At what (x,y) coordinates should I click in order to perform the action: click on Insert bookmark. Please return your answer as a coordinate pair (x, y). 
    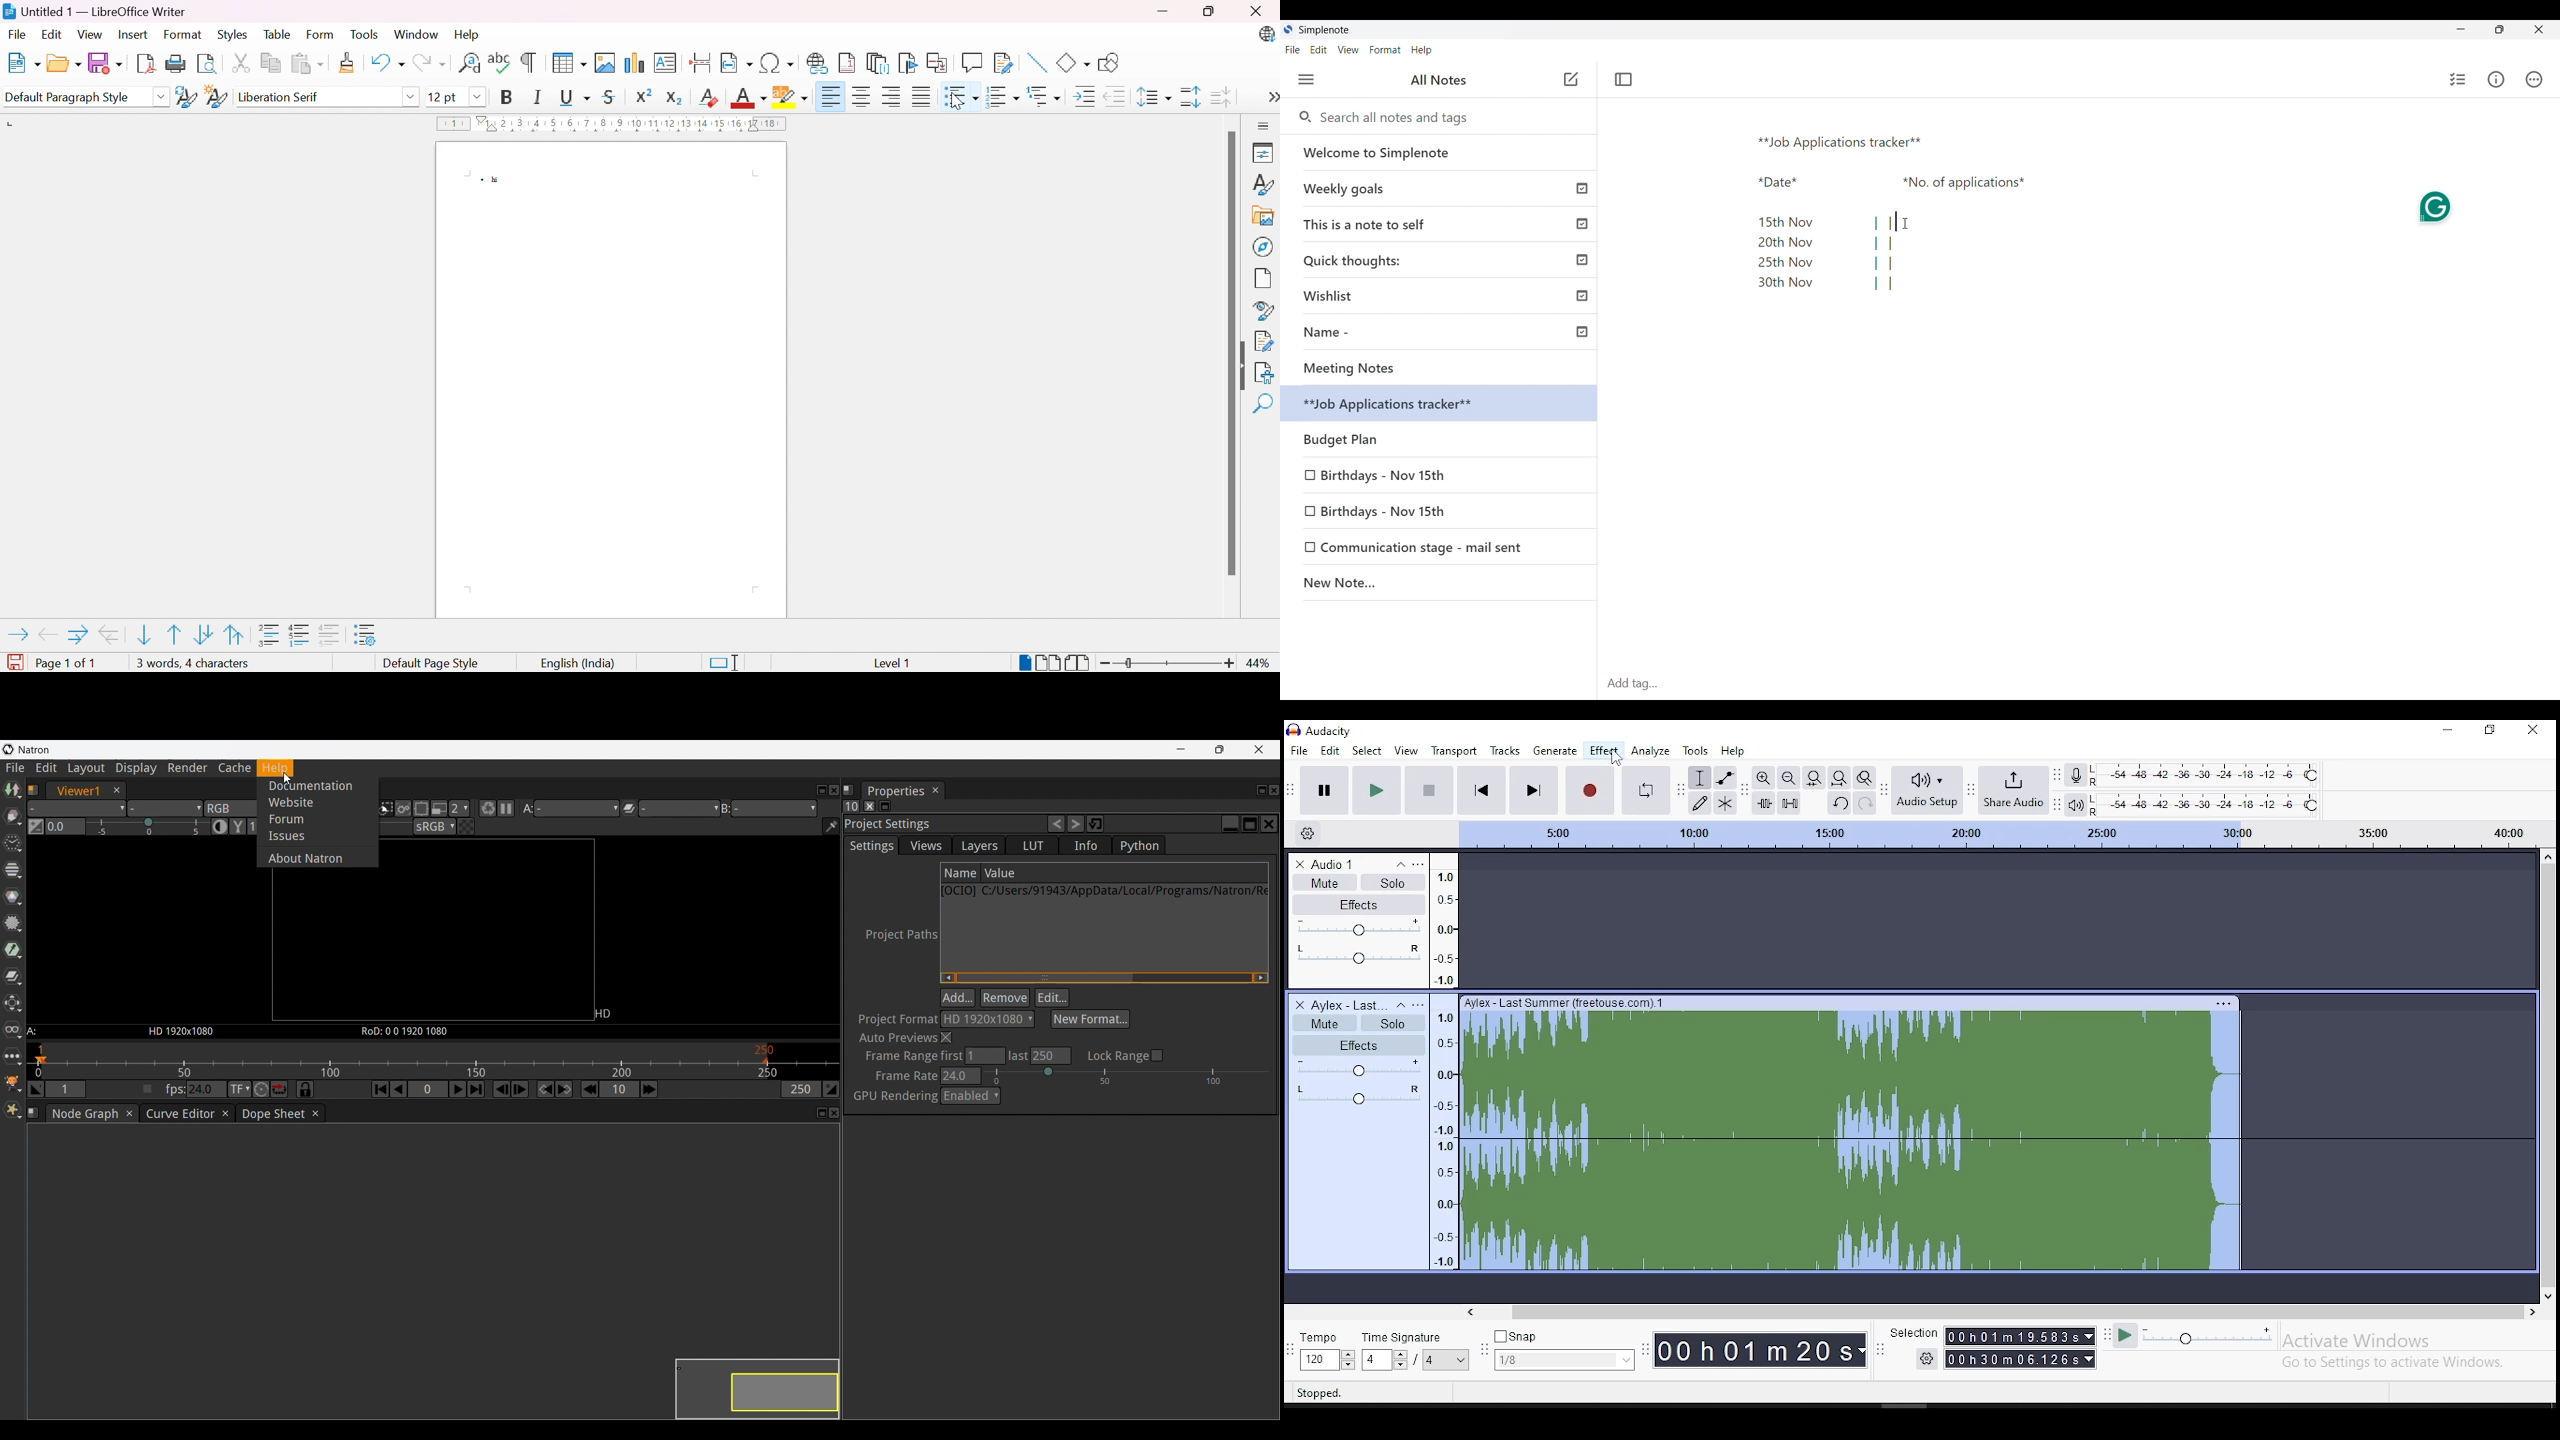
    Looking at the image, I should click on (907, 63).